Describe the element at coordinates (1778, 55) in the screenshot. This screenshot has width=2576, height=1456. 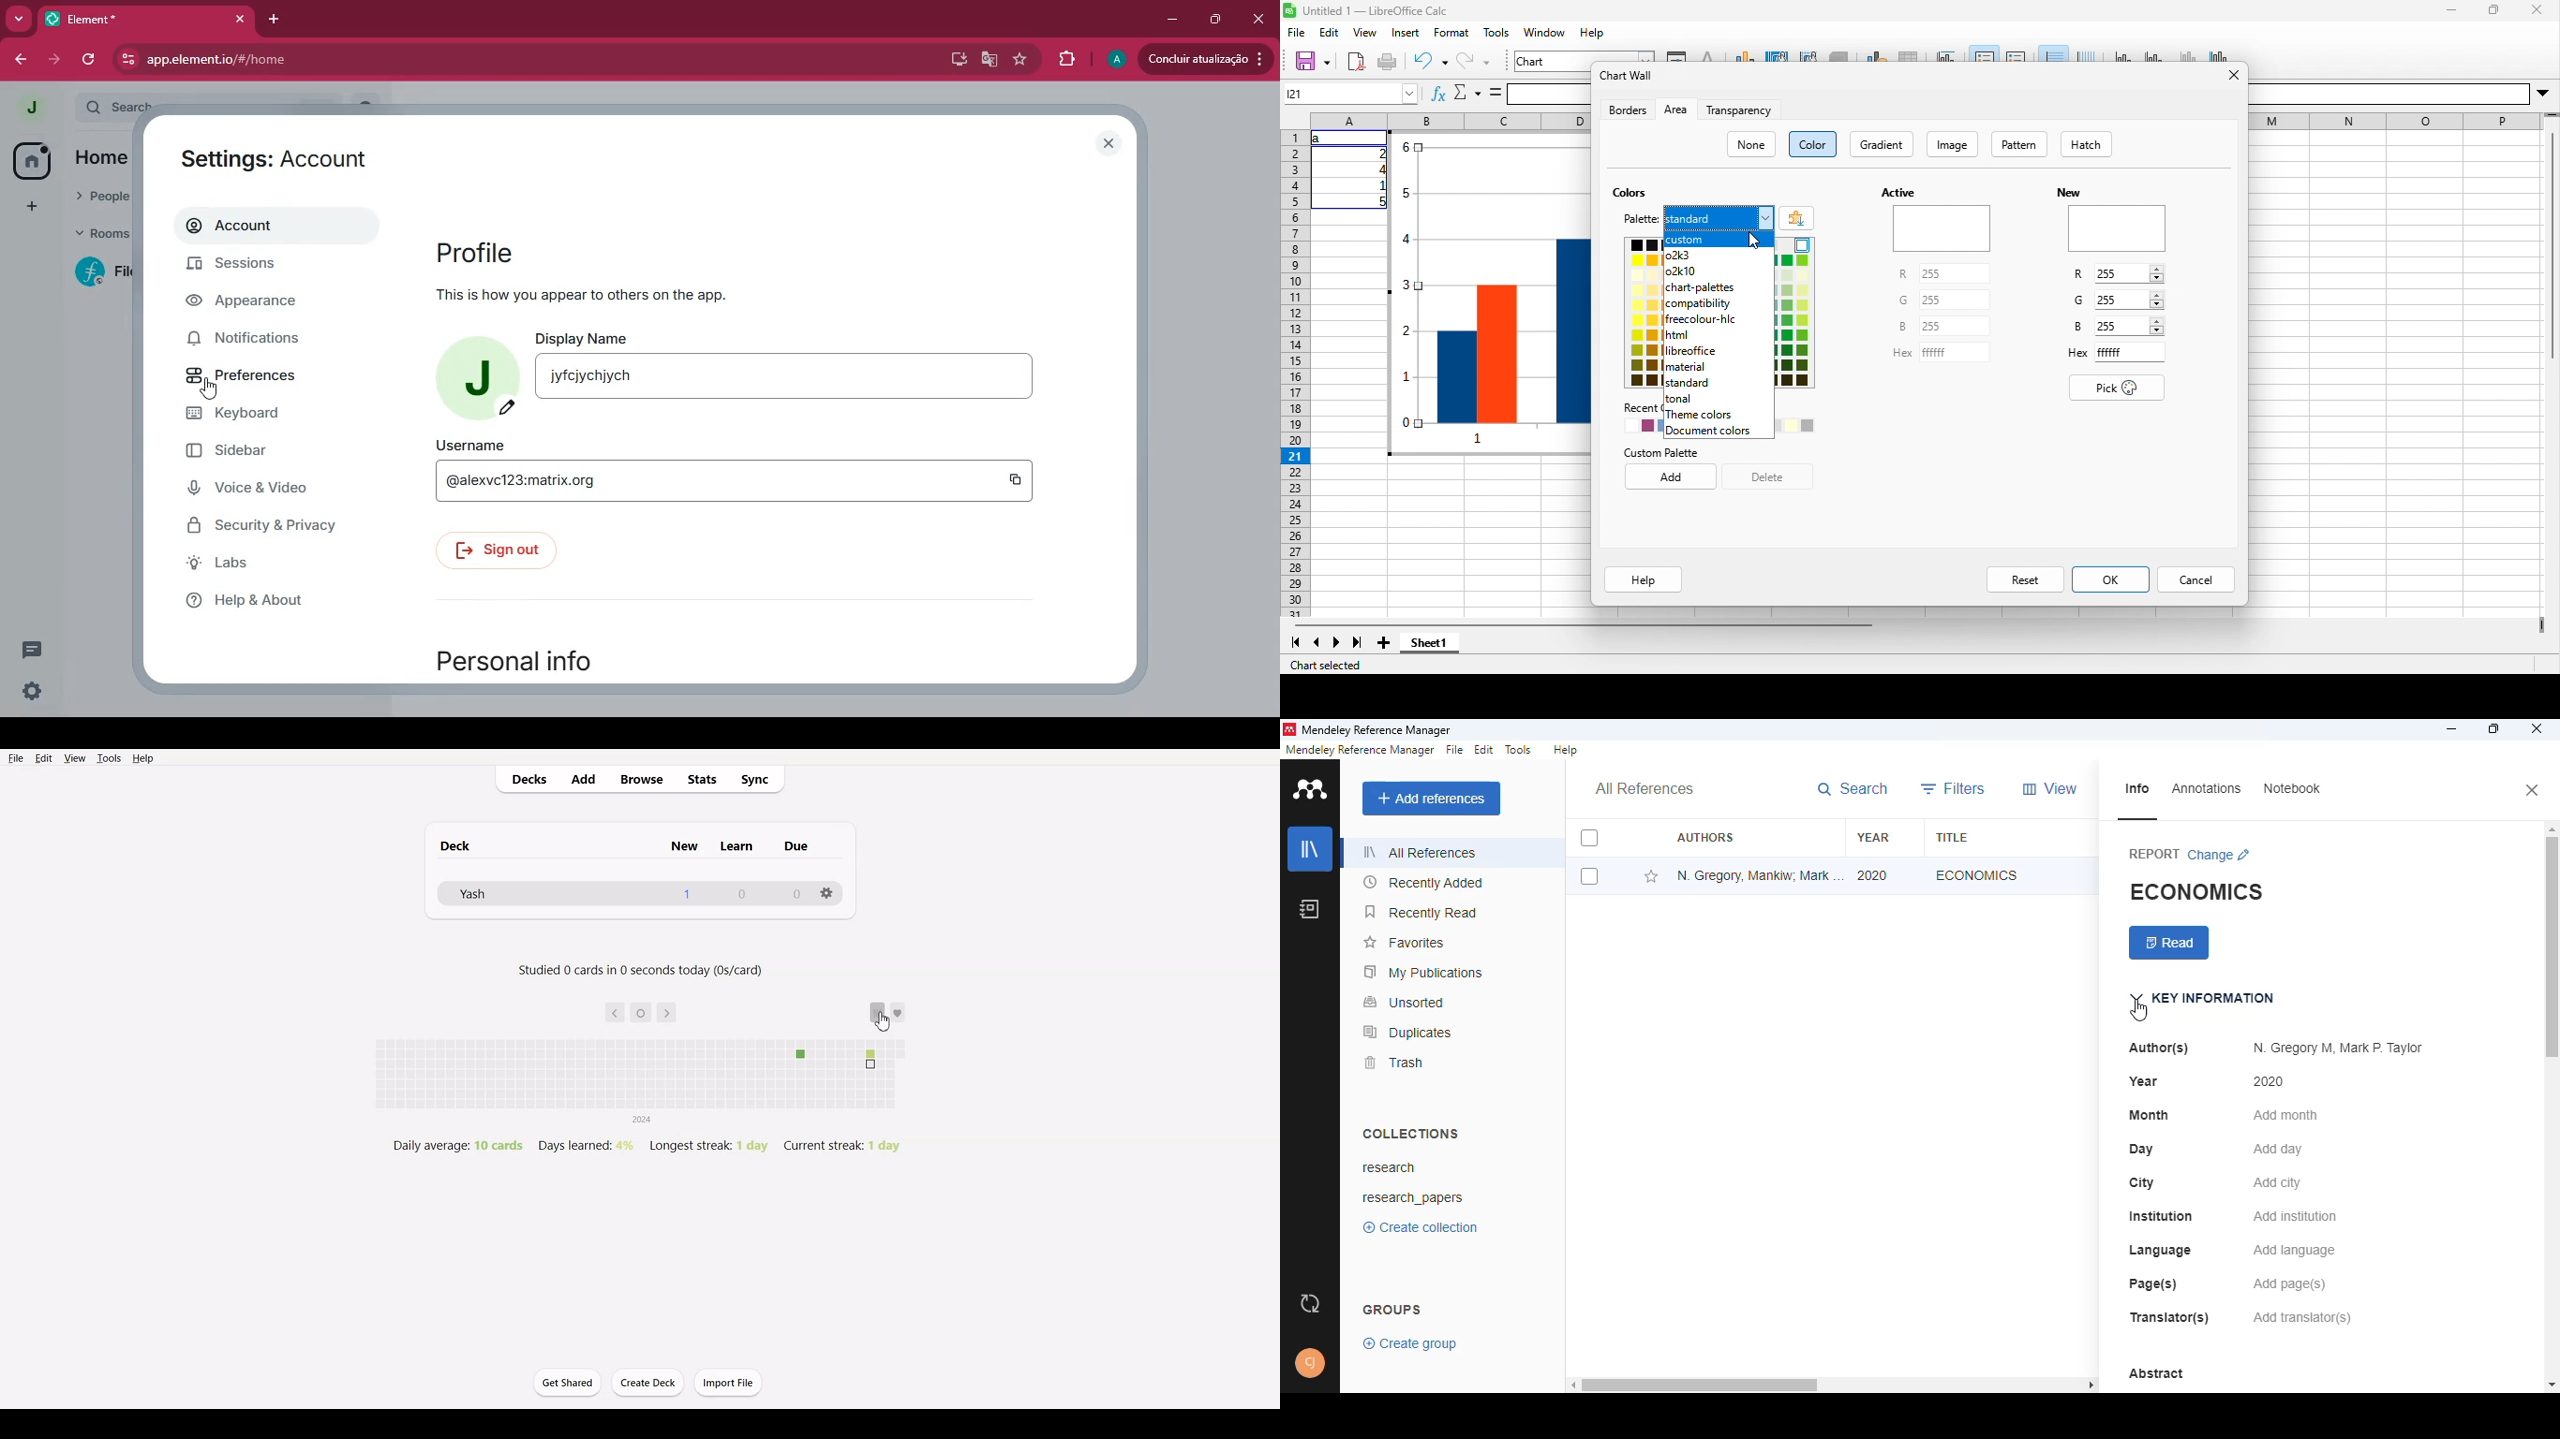
I see `chart area` at that location.